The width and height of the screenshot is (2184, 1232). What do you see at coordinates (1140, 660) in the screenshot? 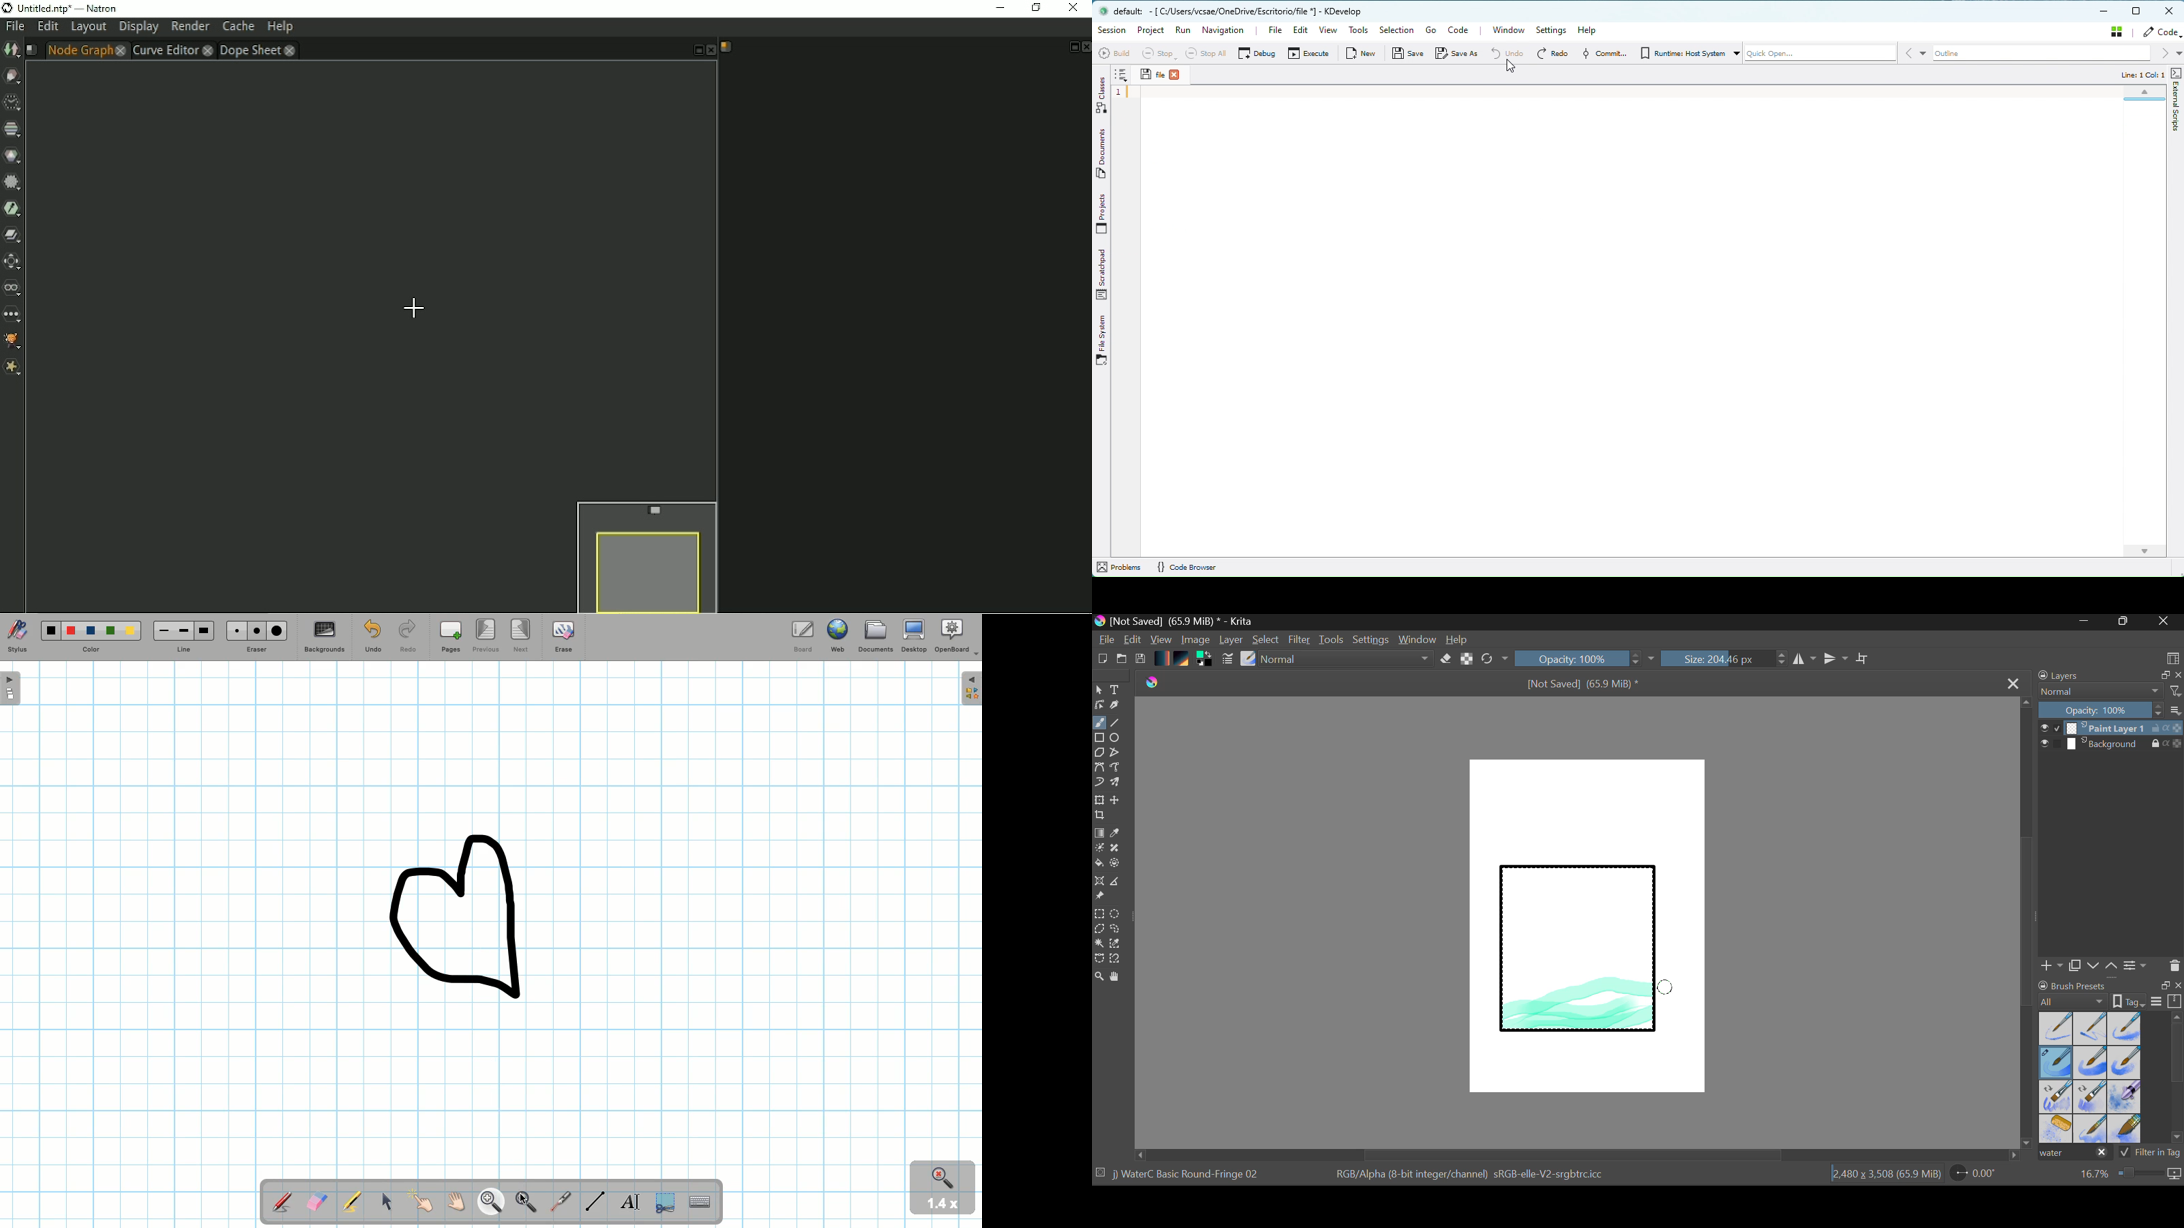
I see `Save` at bounding box center [1140, 660].